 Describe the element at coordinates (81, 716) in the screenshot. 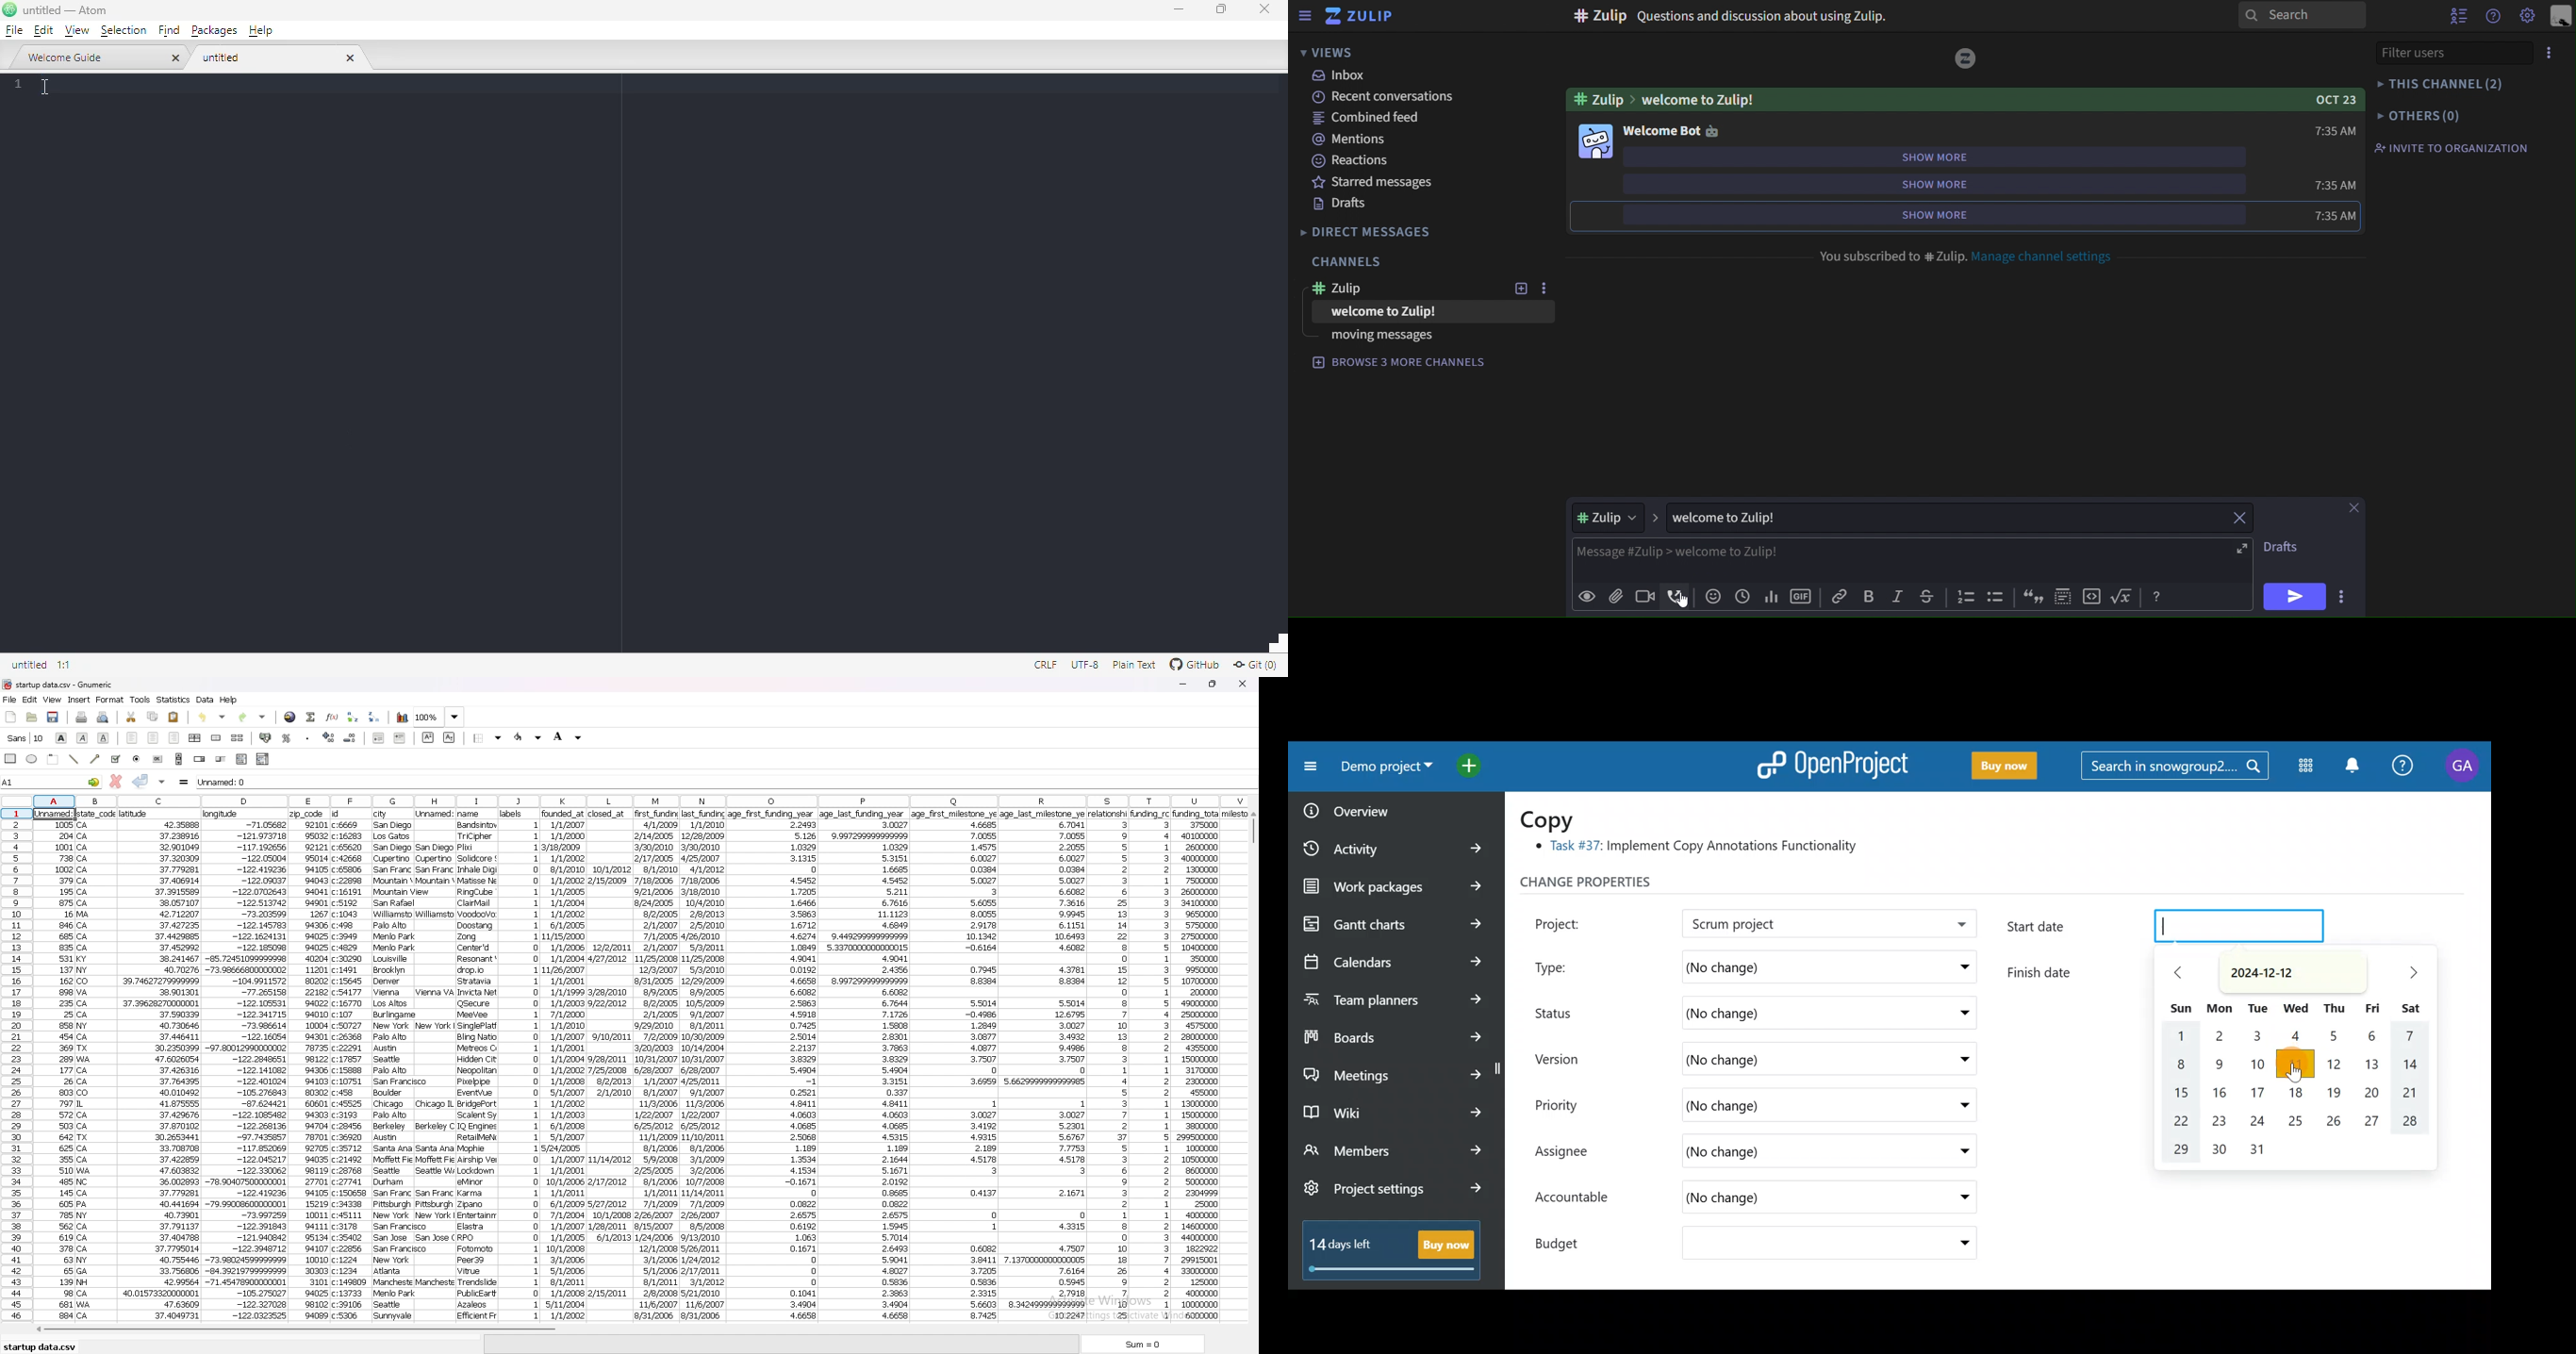

I see `print` at that location.